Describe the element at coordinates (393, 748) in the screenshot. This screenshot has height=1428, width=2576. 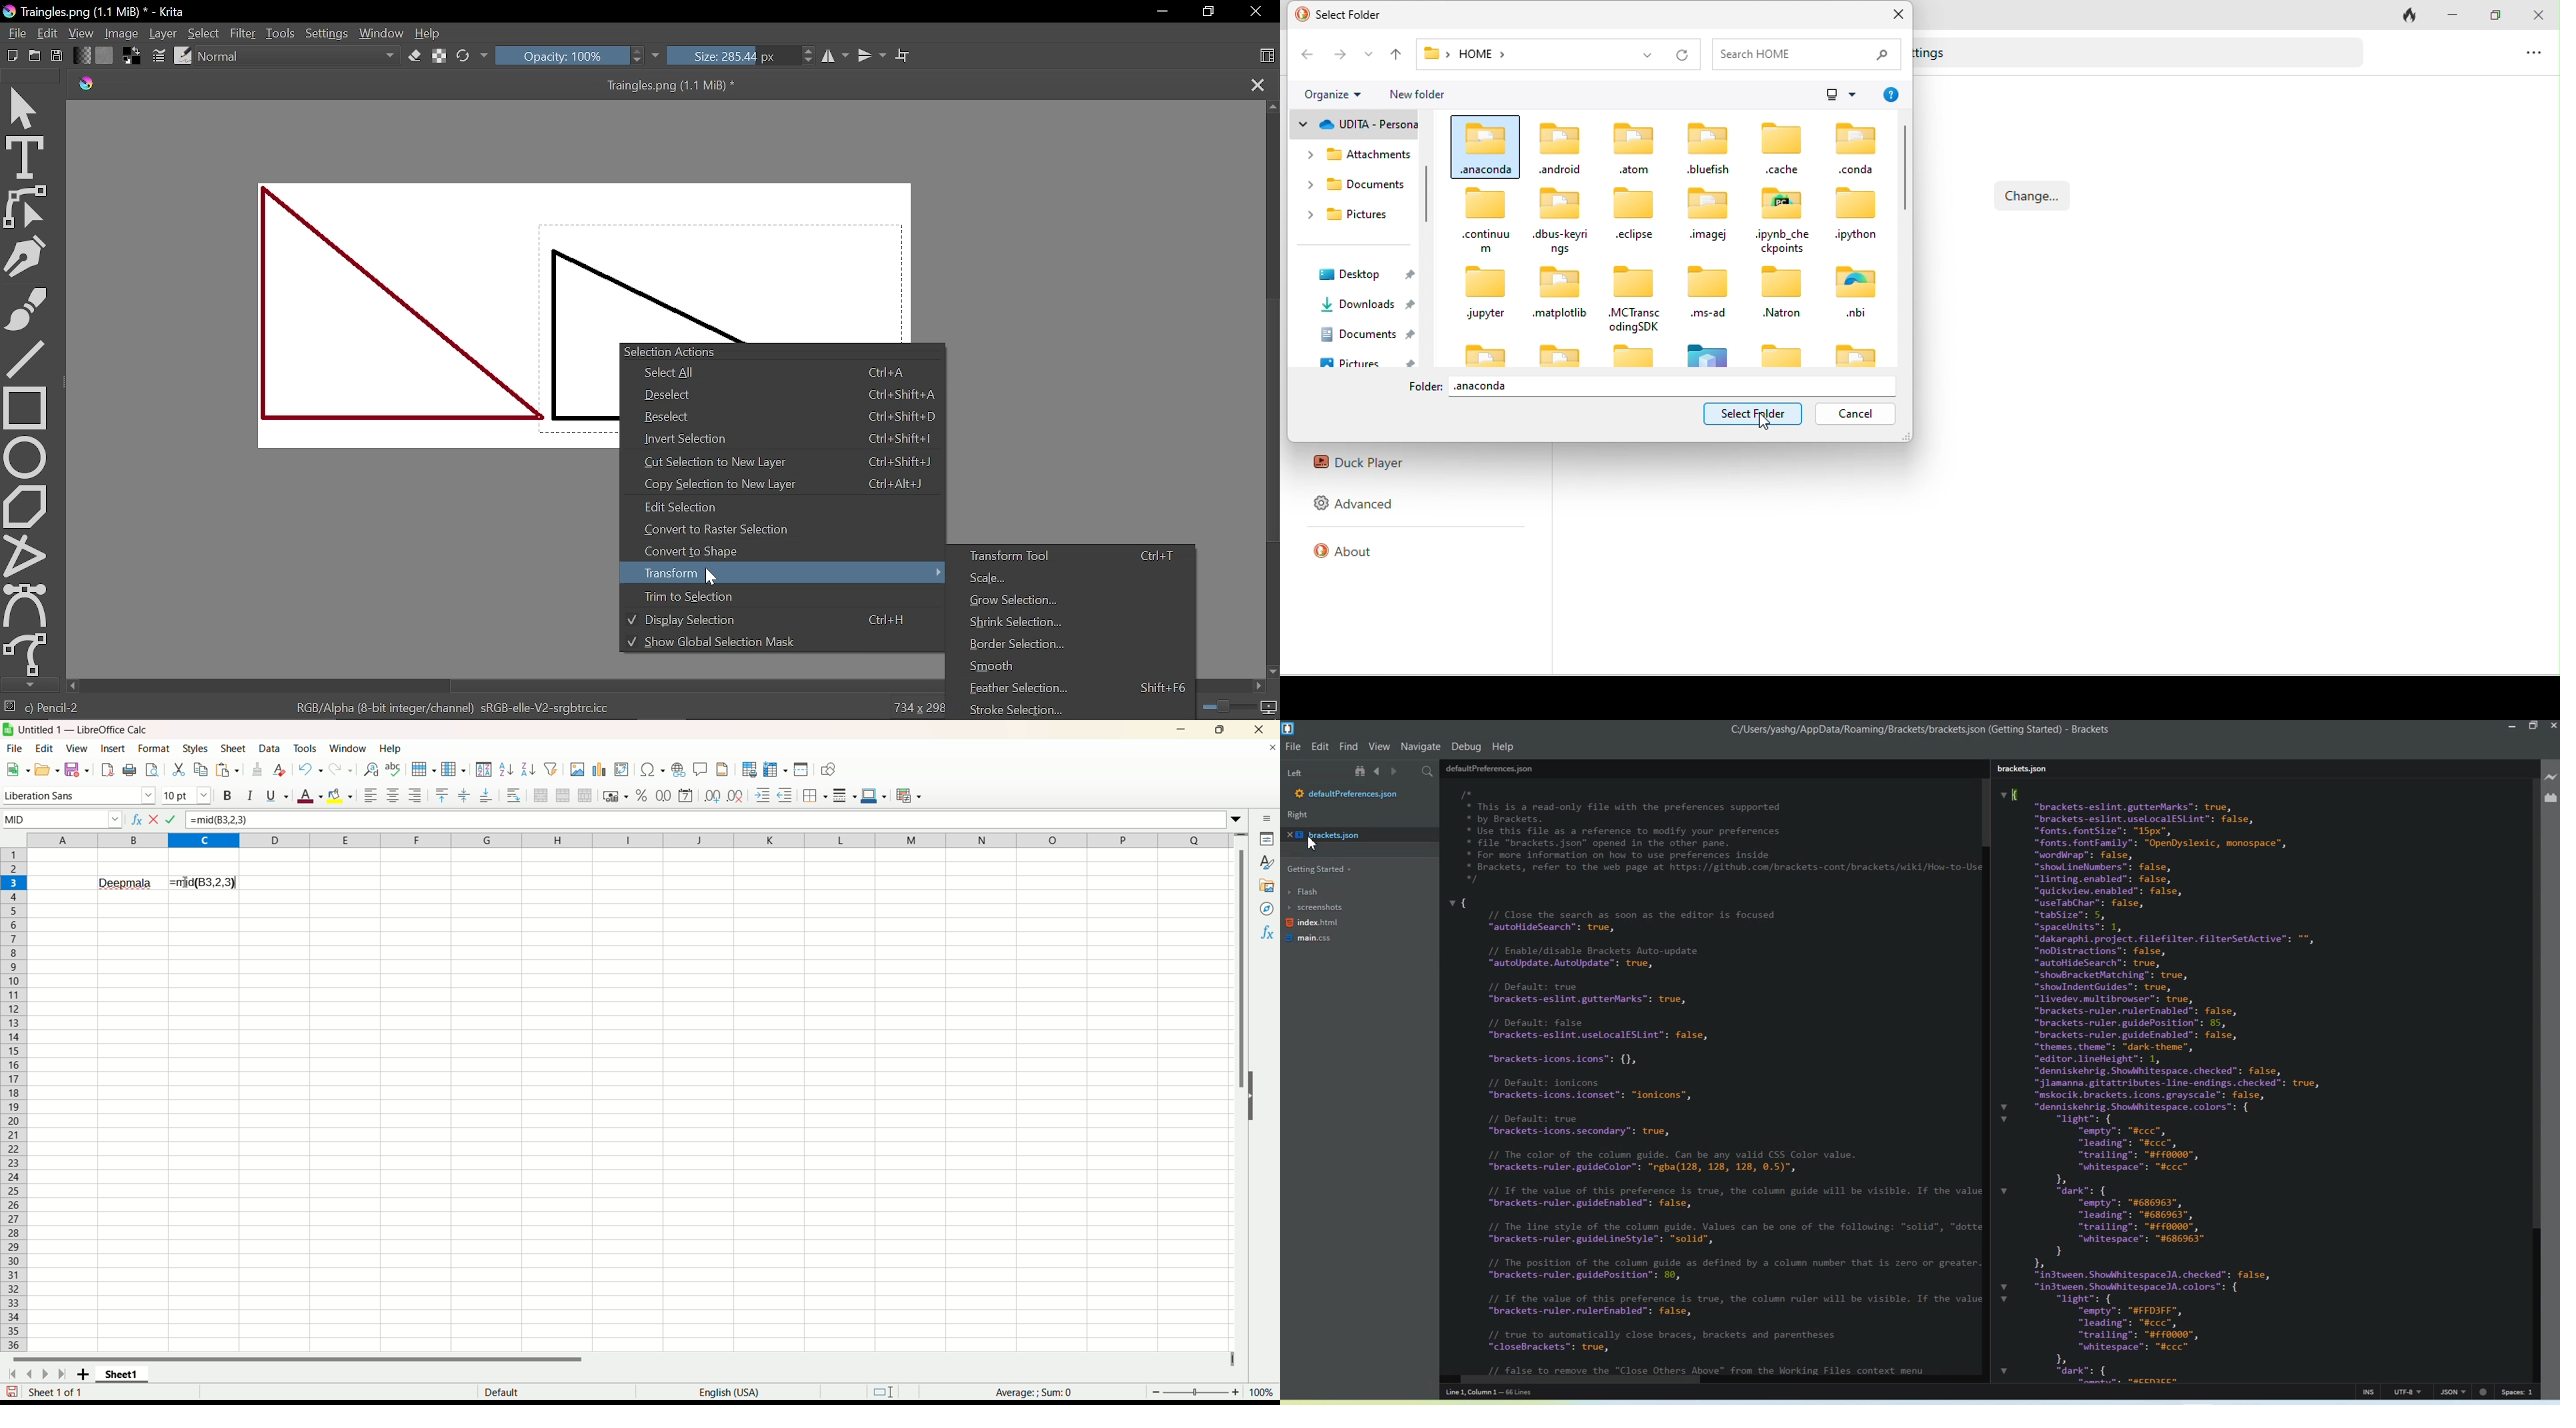
I see `Help` at that location.